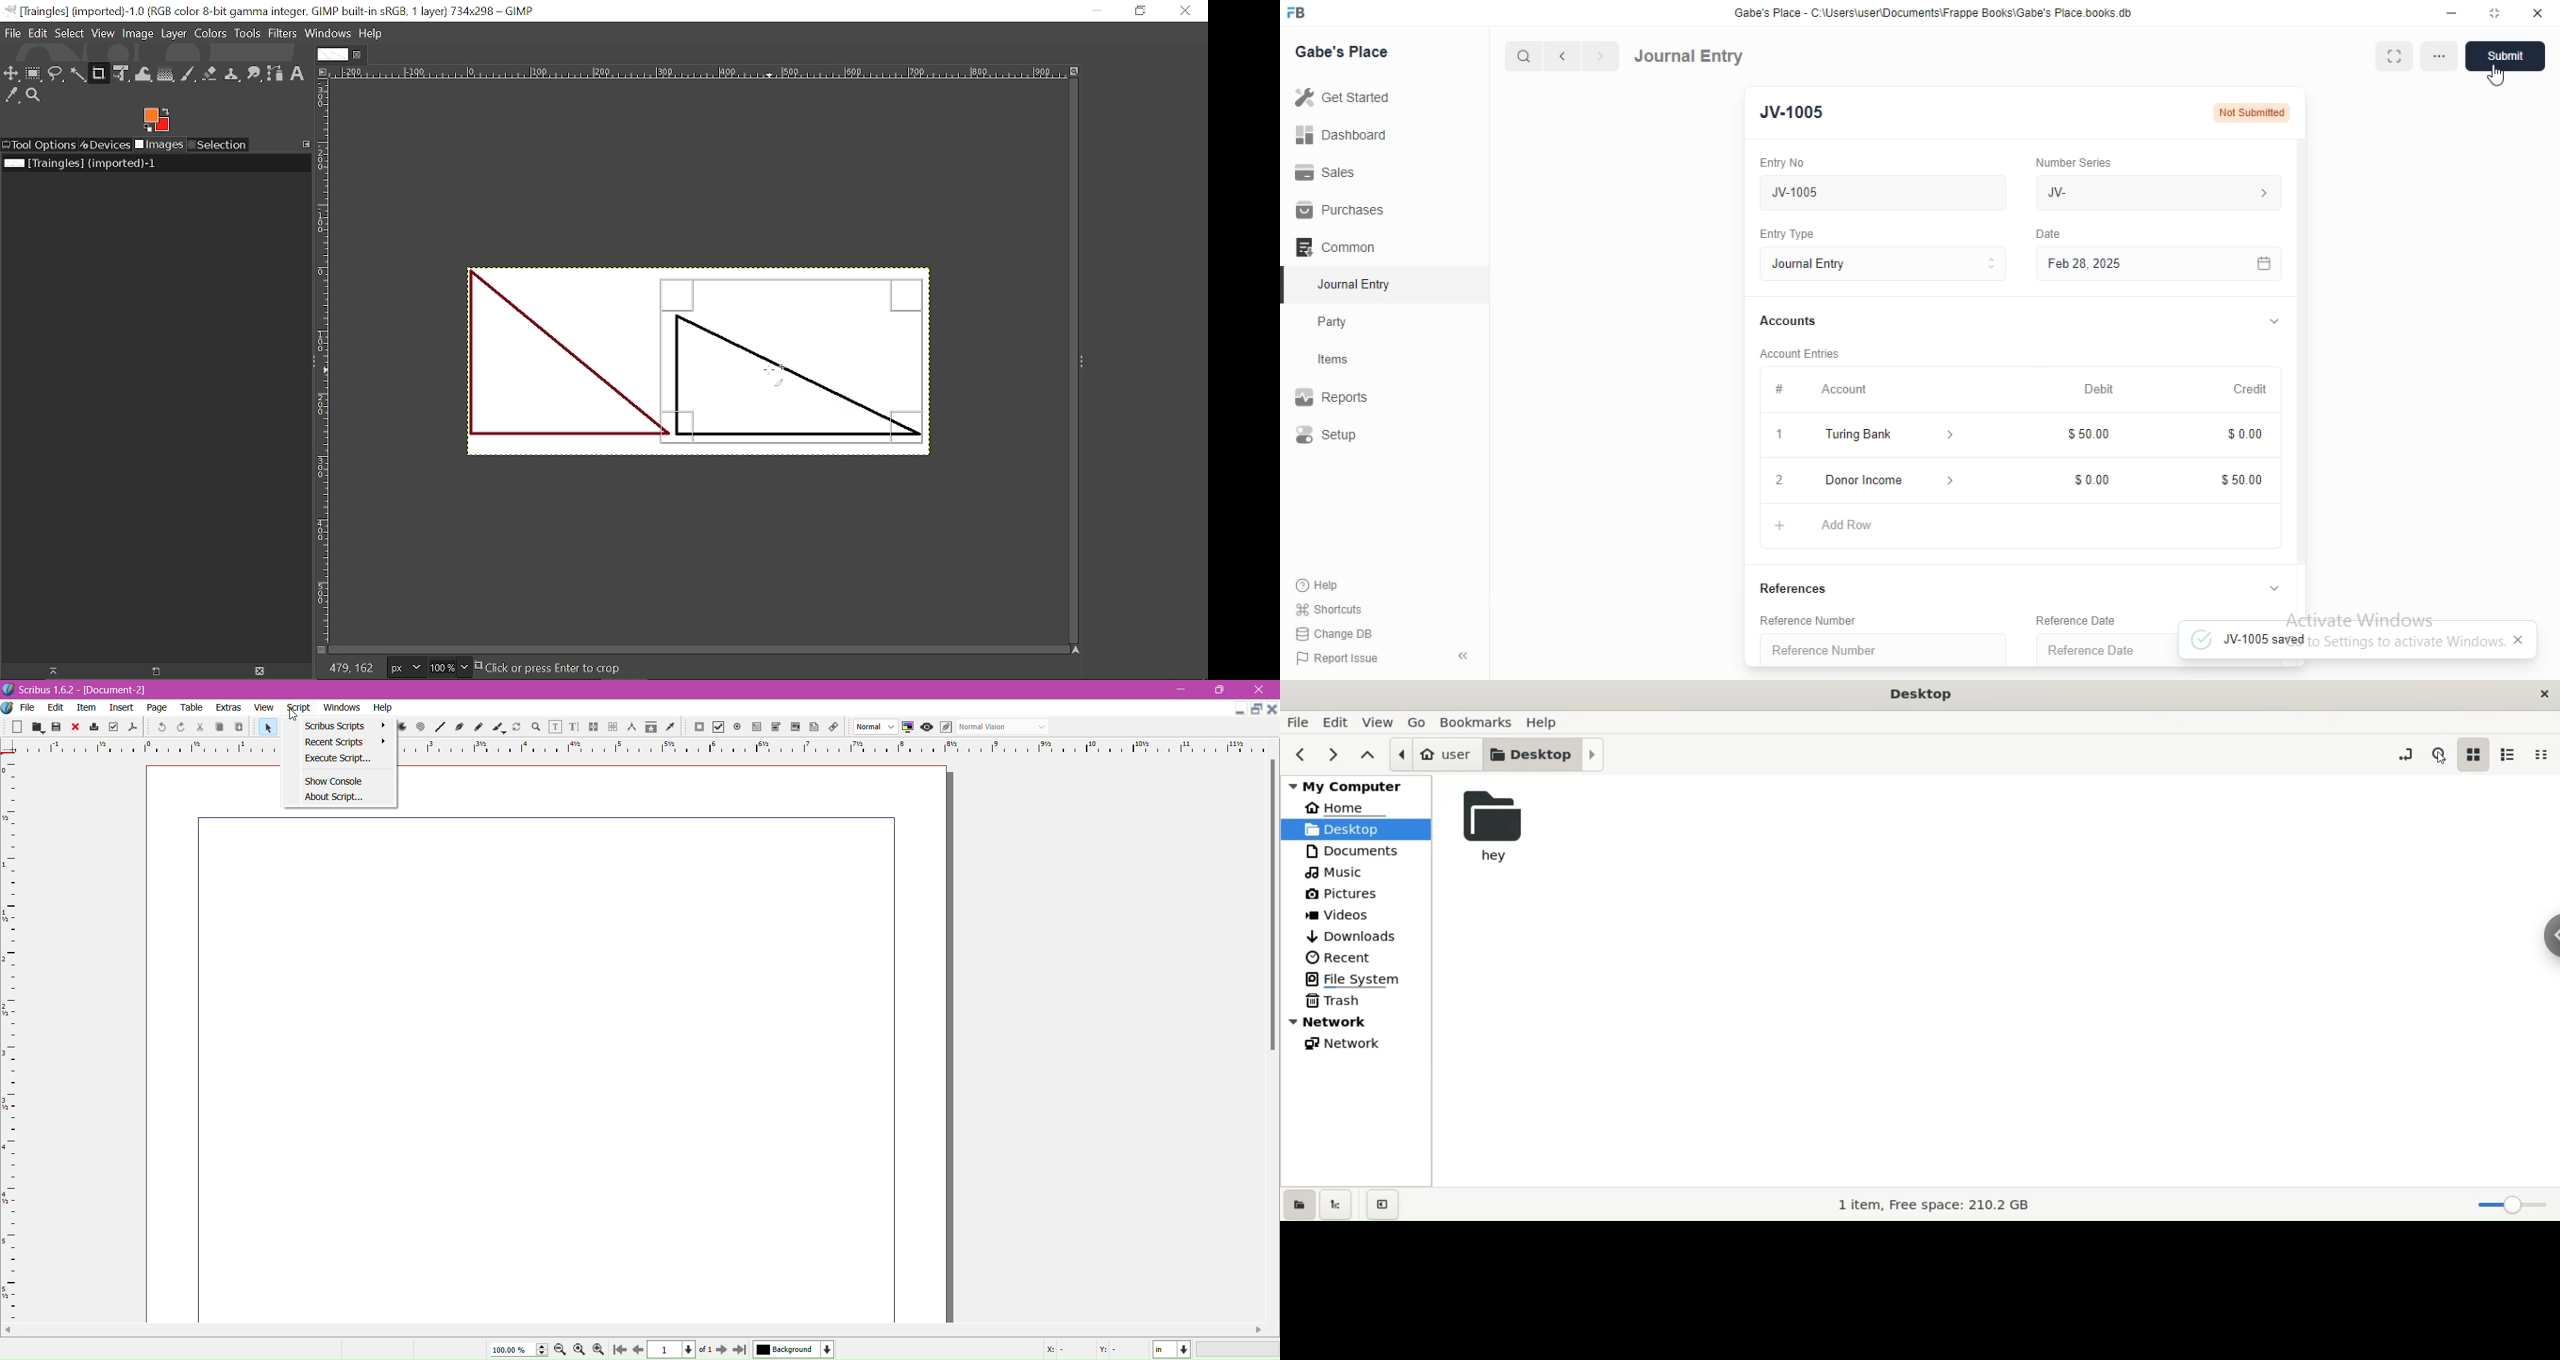 This screenshot has height=1372, width=2576. Describe the element at coordinates (1808, 352) in the screenshot. I see `‘Account Entries.` at that location.